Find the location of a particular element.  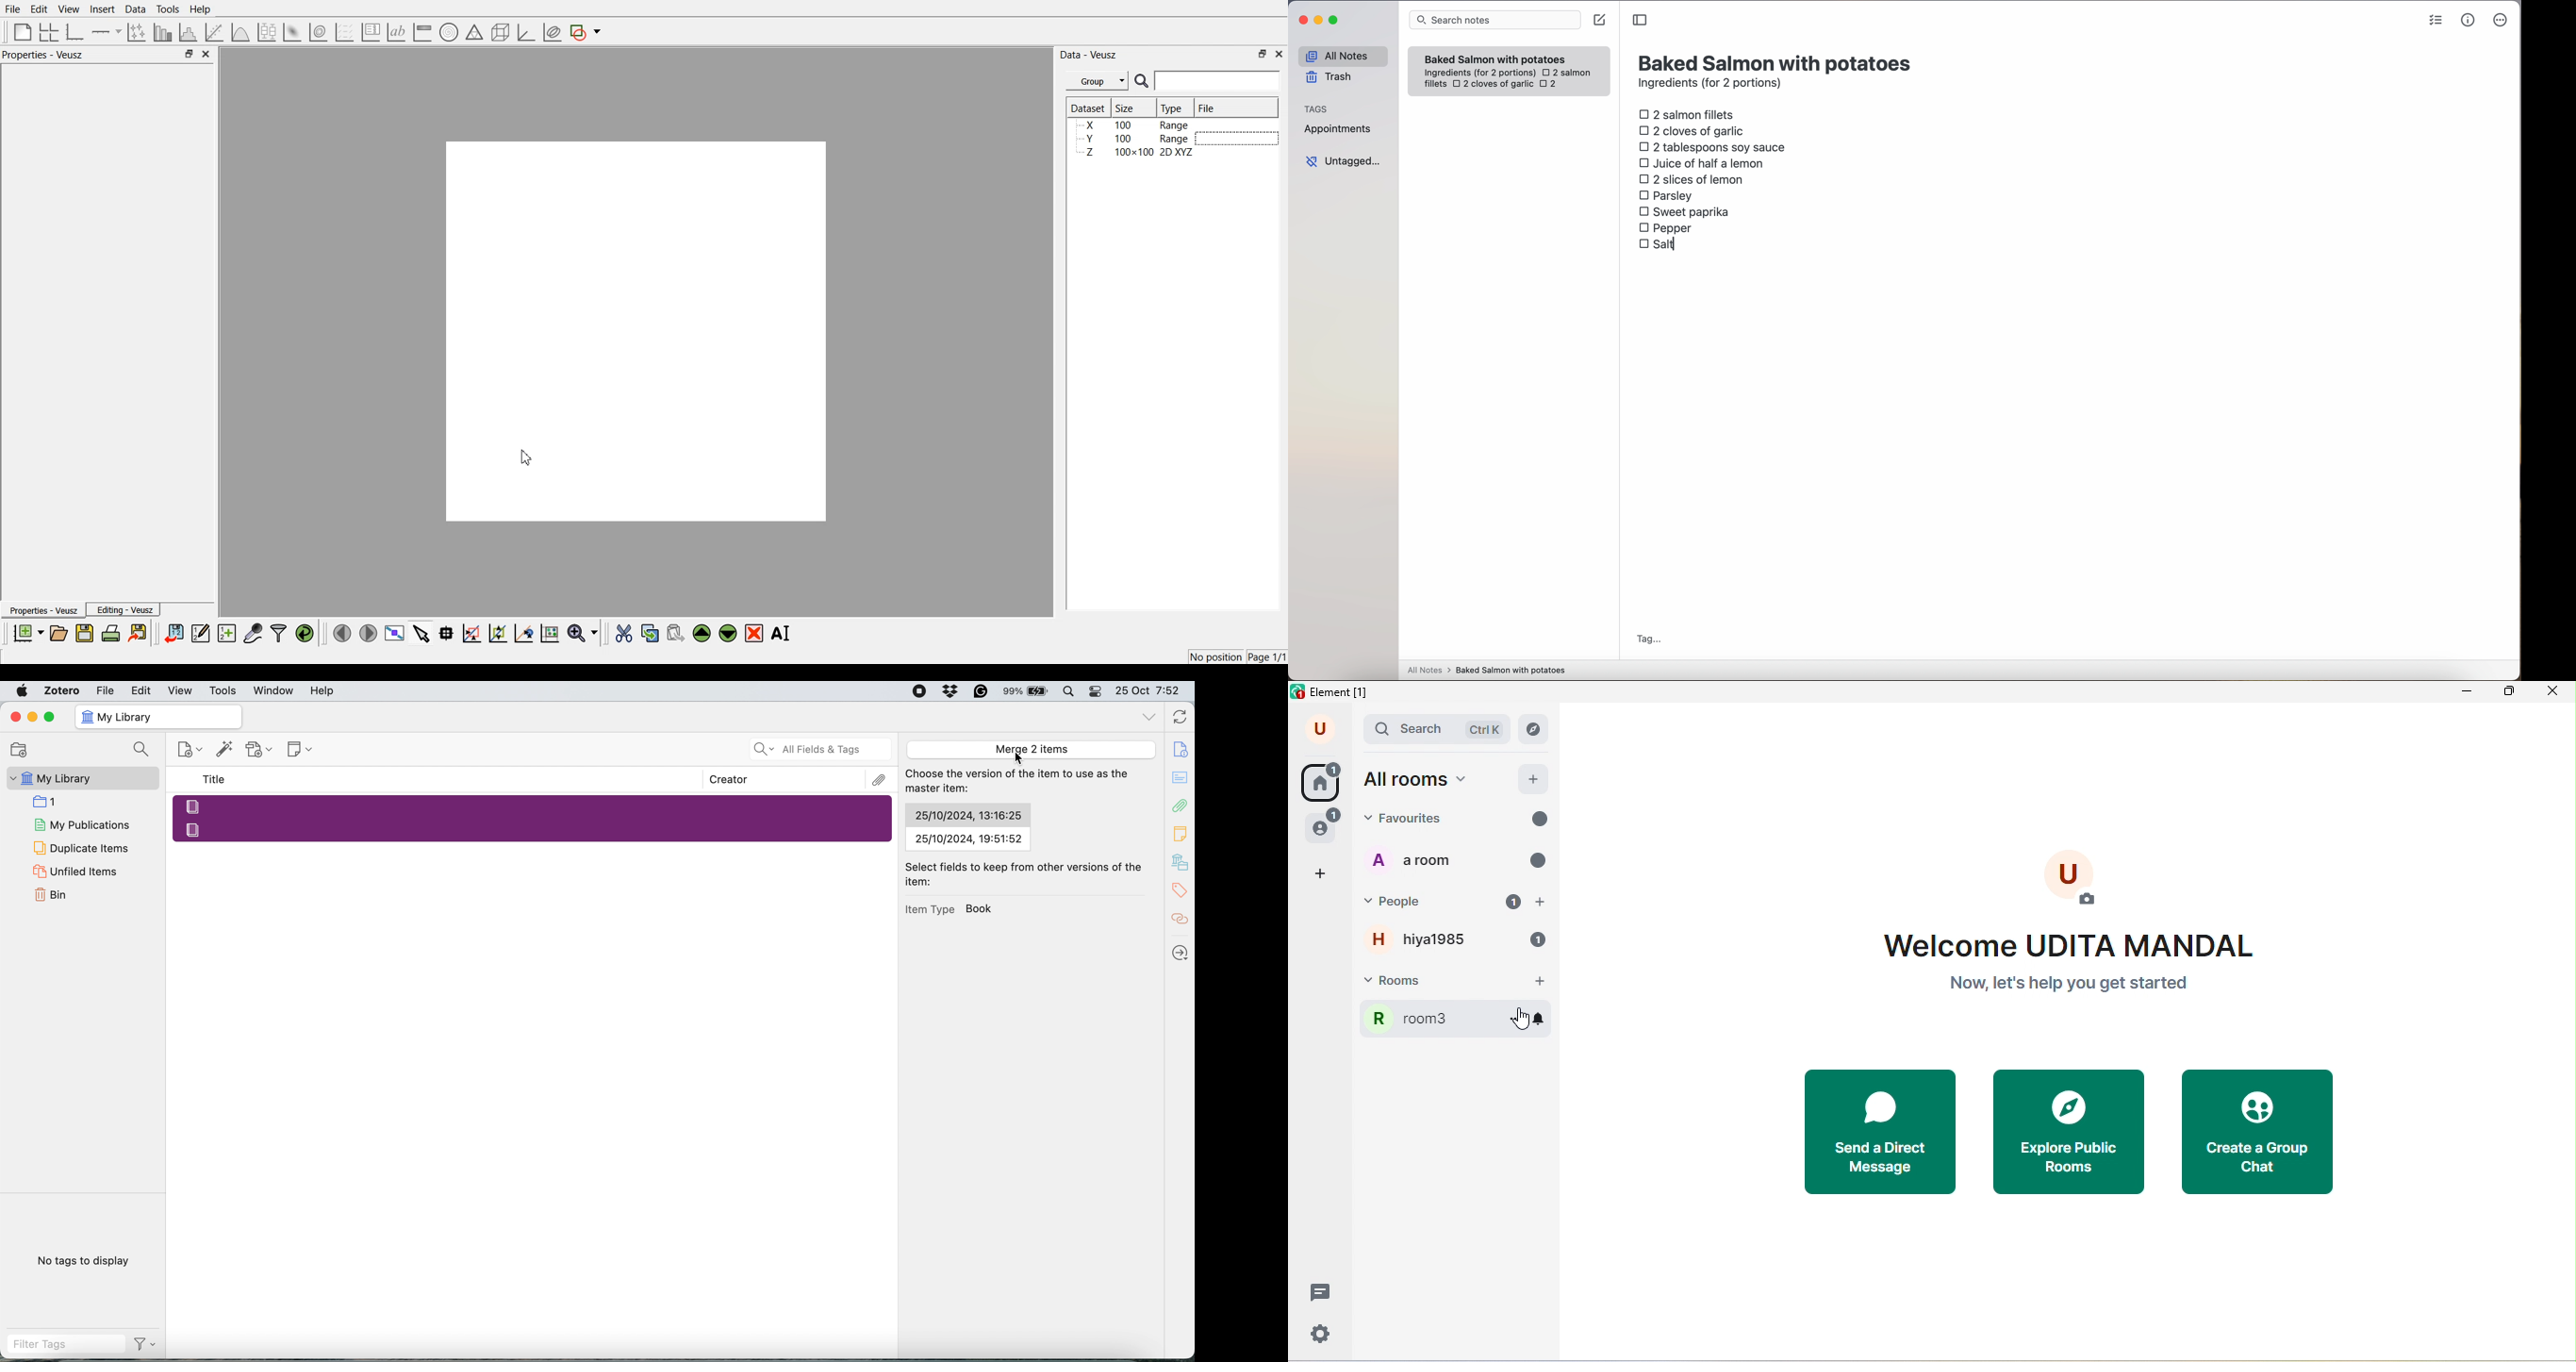

3D Graph is located at coordinates (526, 32).